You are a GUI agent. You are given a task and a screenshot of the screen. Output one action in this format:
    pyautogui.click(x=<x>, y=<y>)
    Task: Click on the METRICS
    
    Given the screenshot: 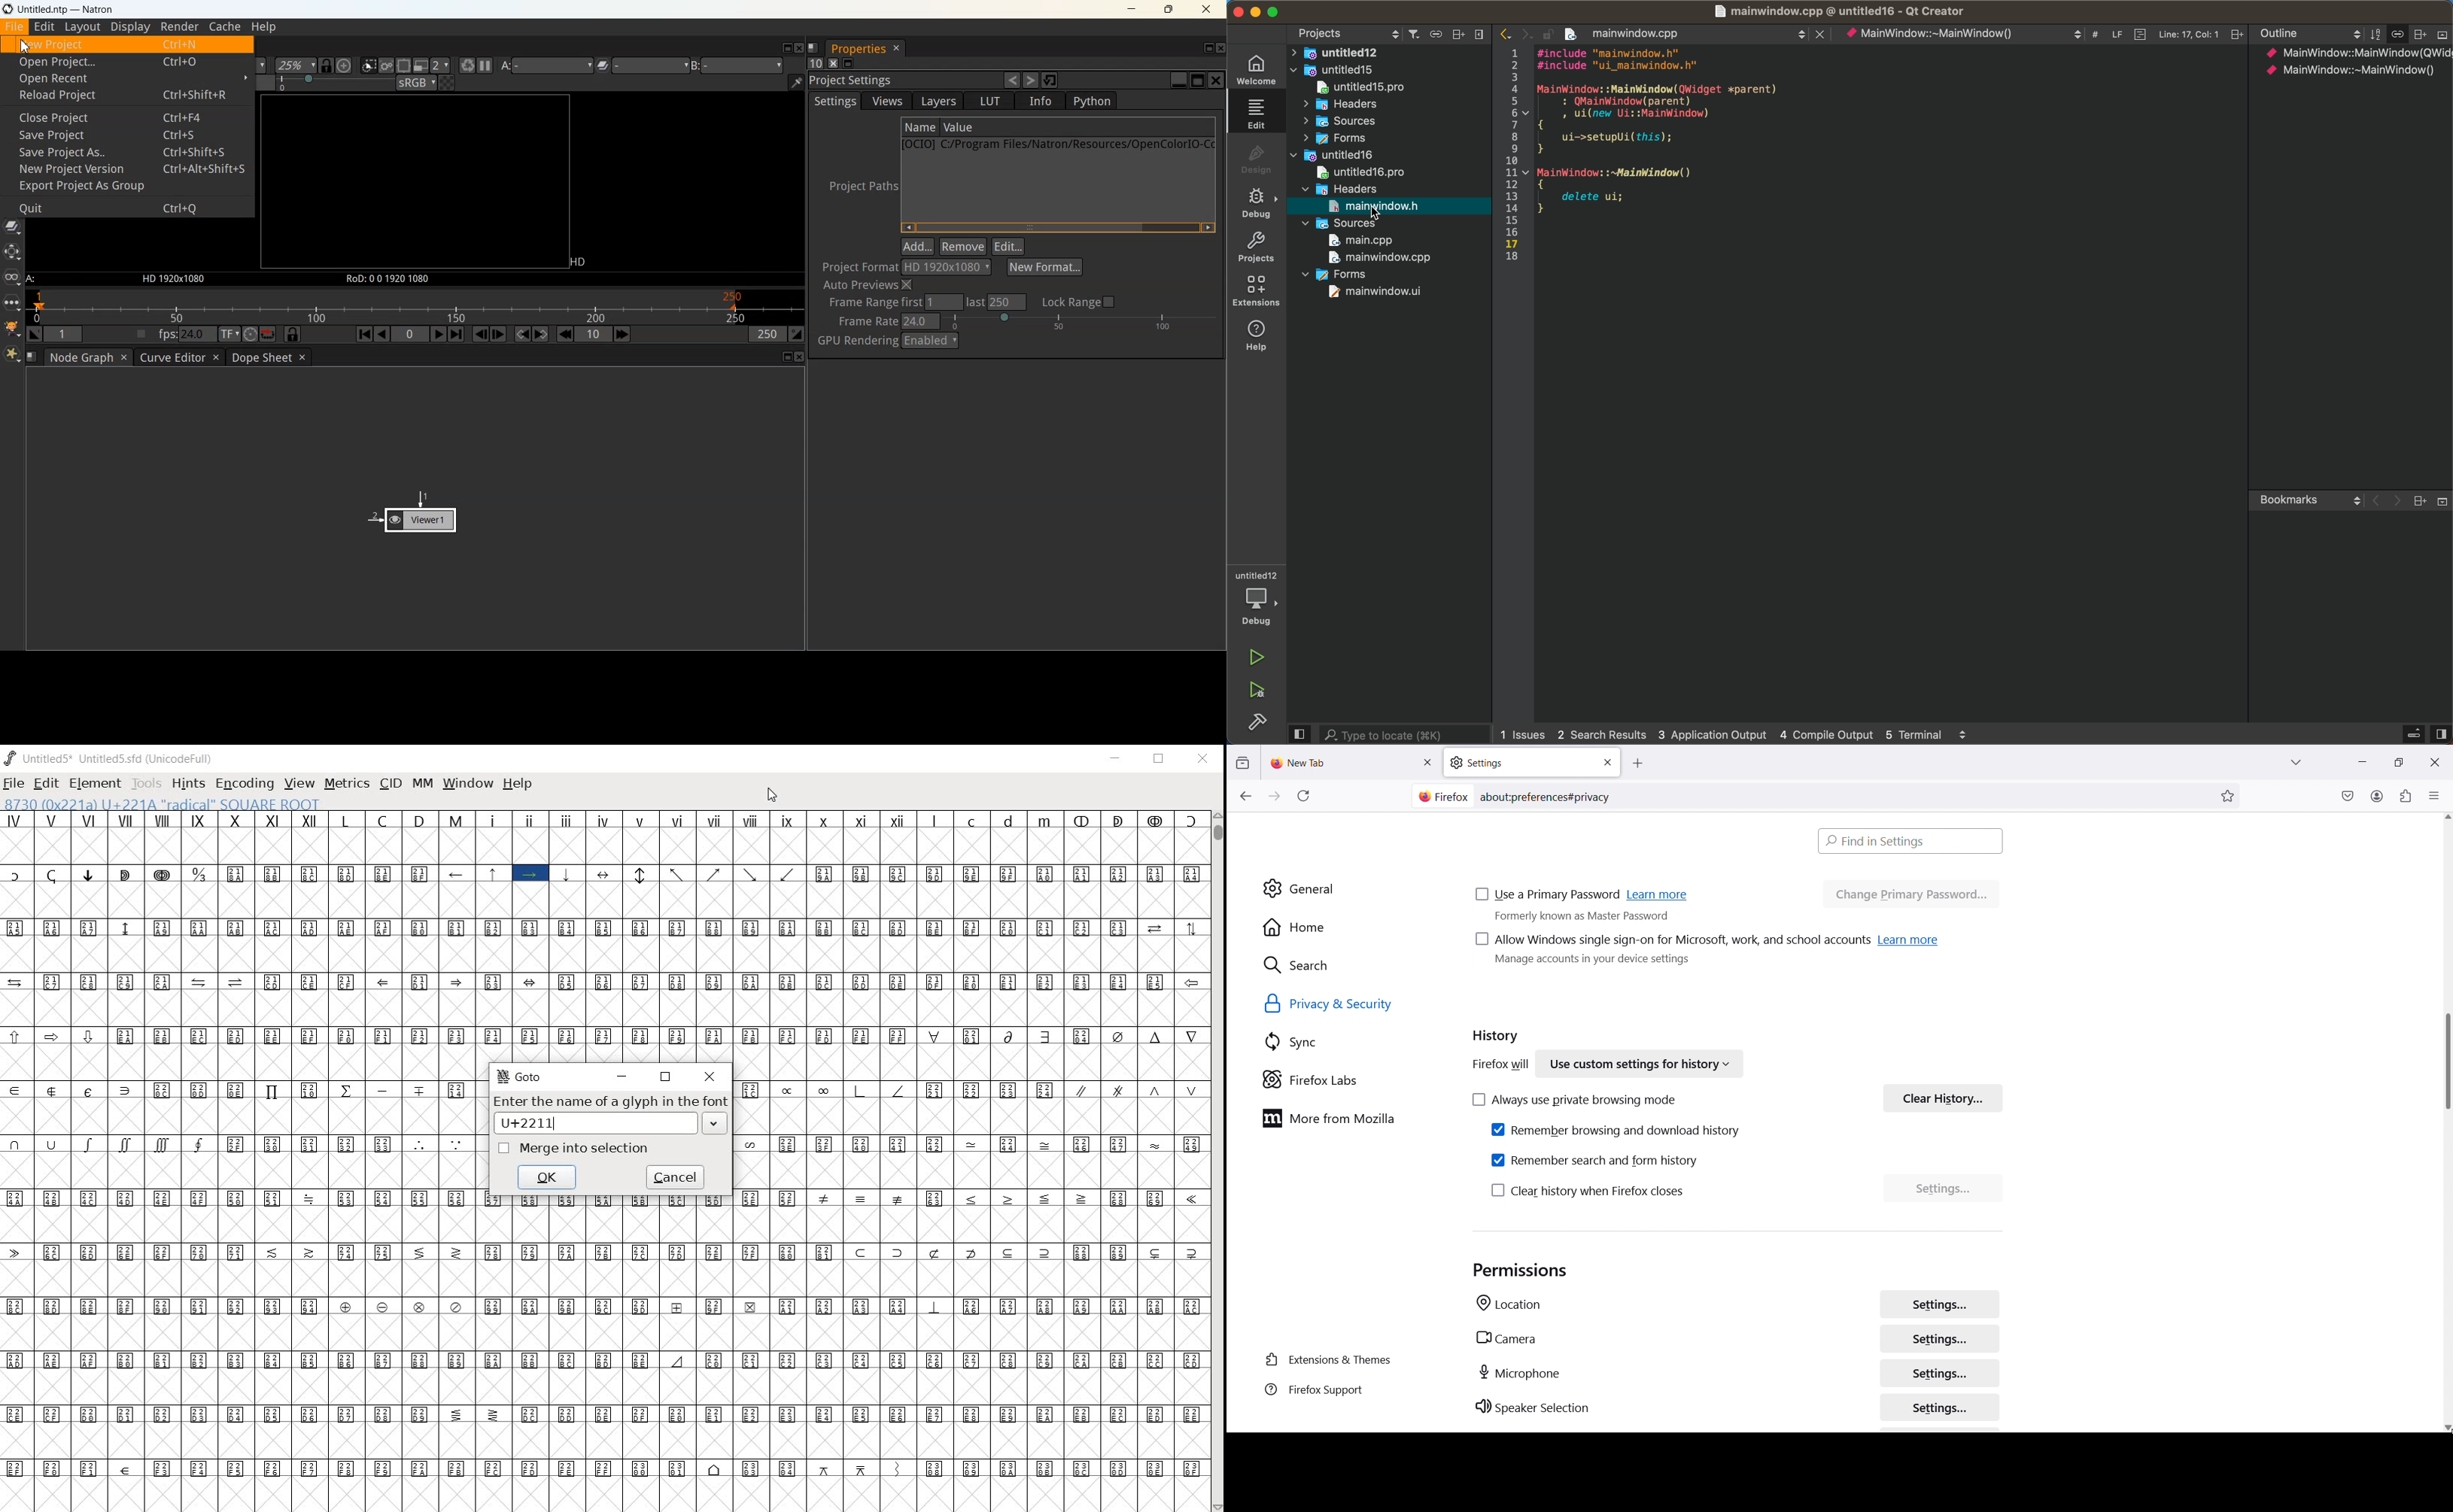 What is the action you would take?
    pyautogui.click(x=346, y=783)
    